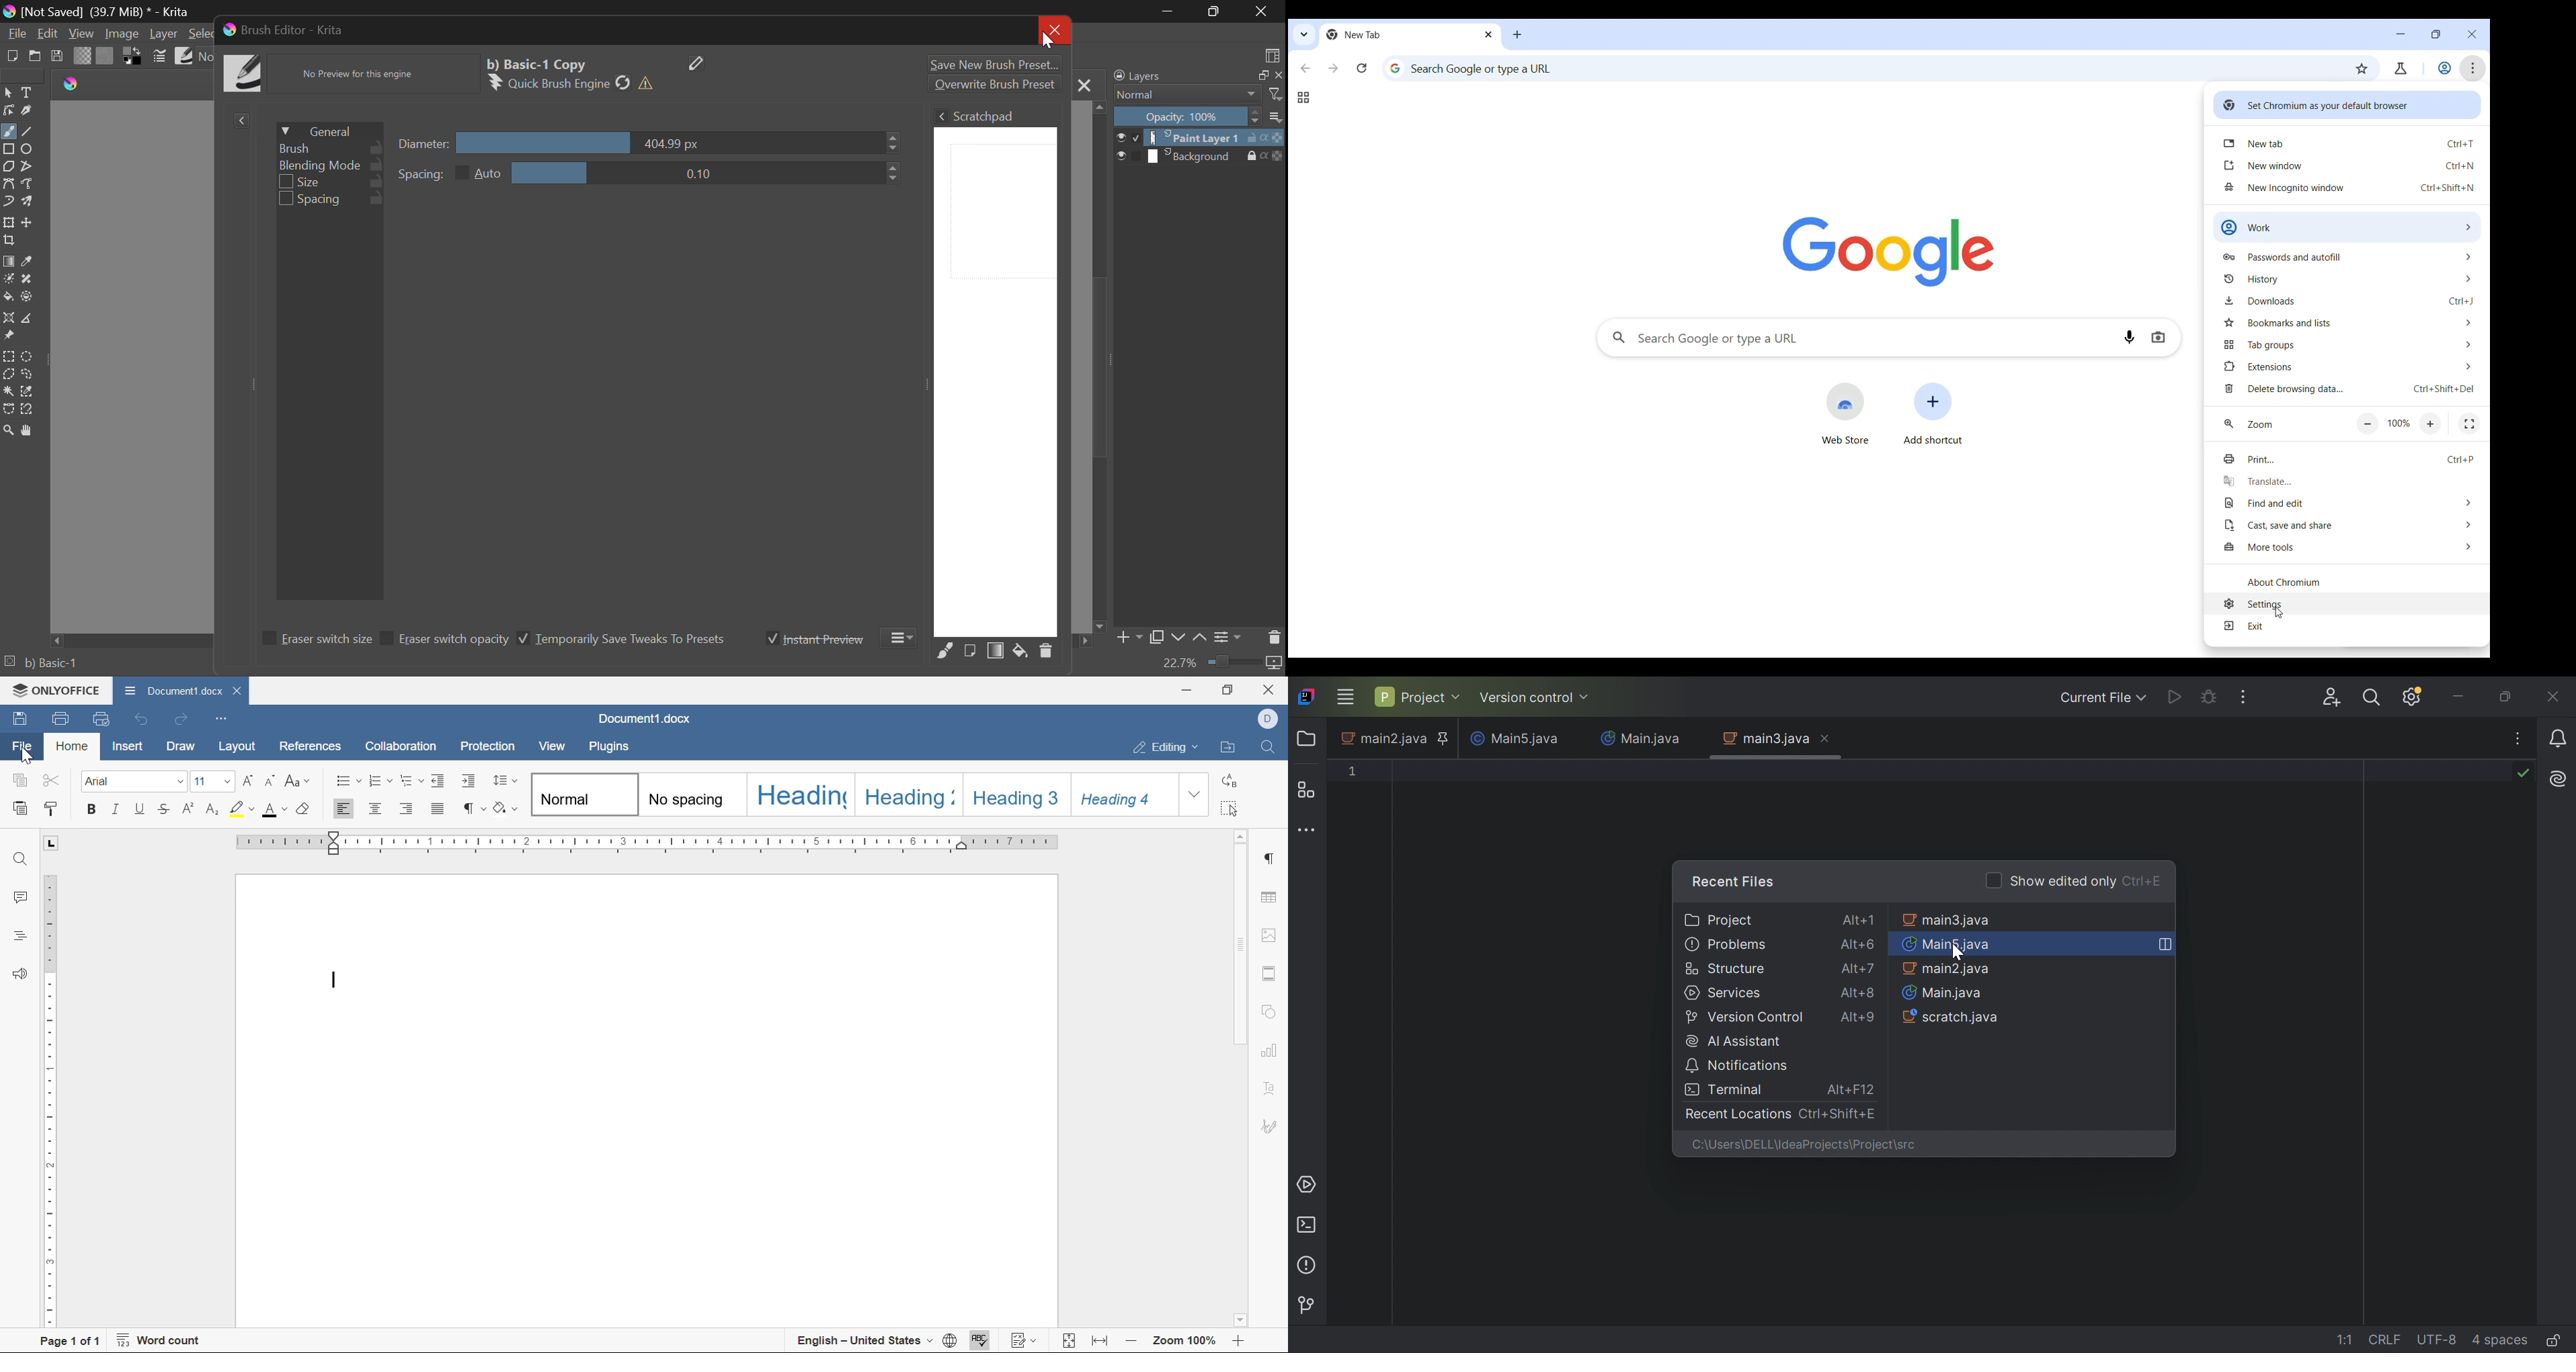  Describe the element at coordinates (1199, 117) in the screenshot. I see `Opacity` at that location.